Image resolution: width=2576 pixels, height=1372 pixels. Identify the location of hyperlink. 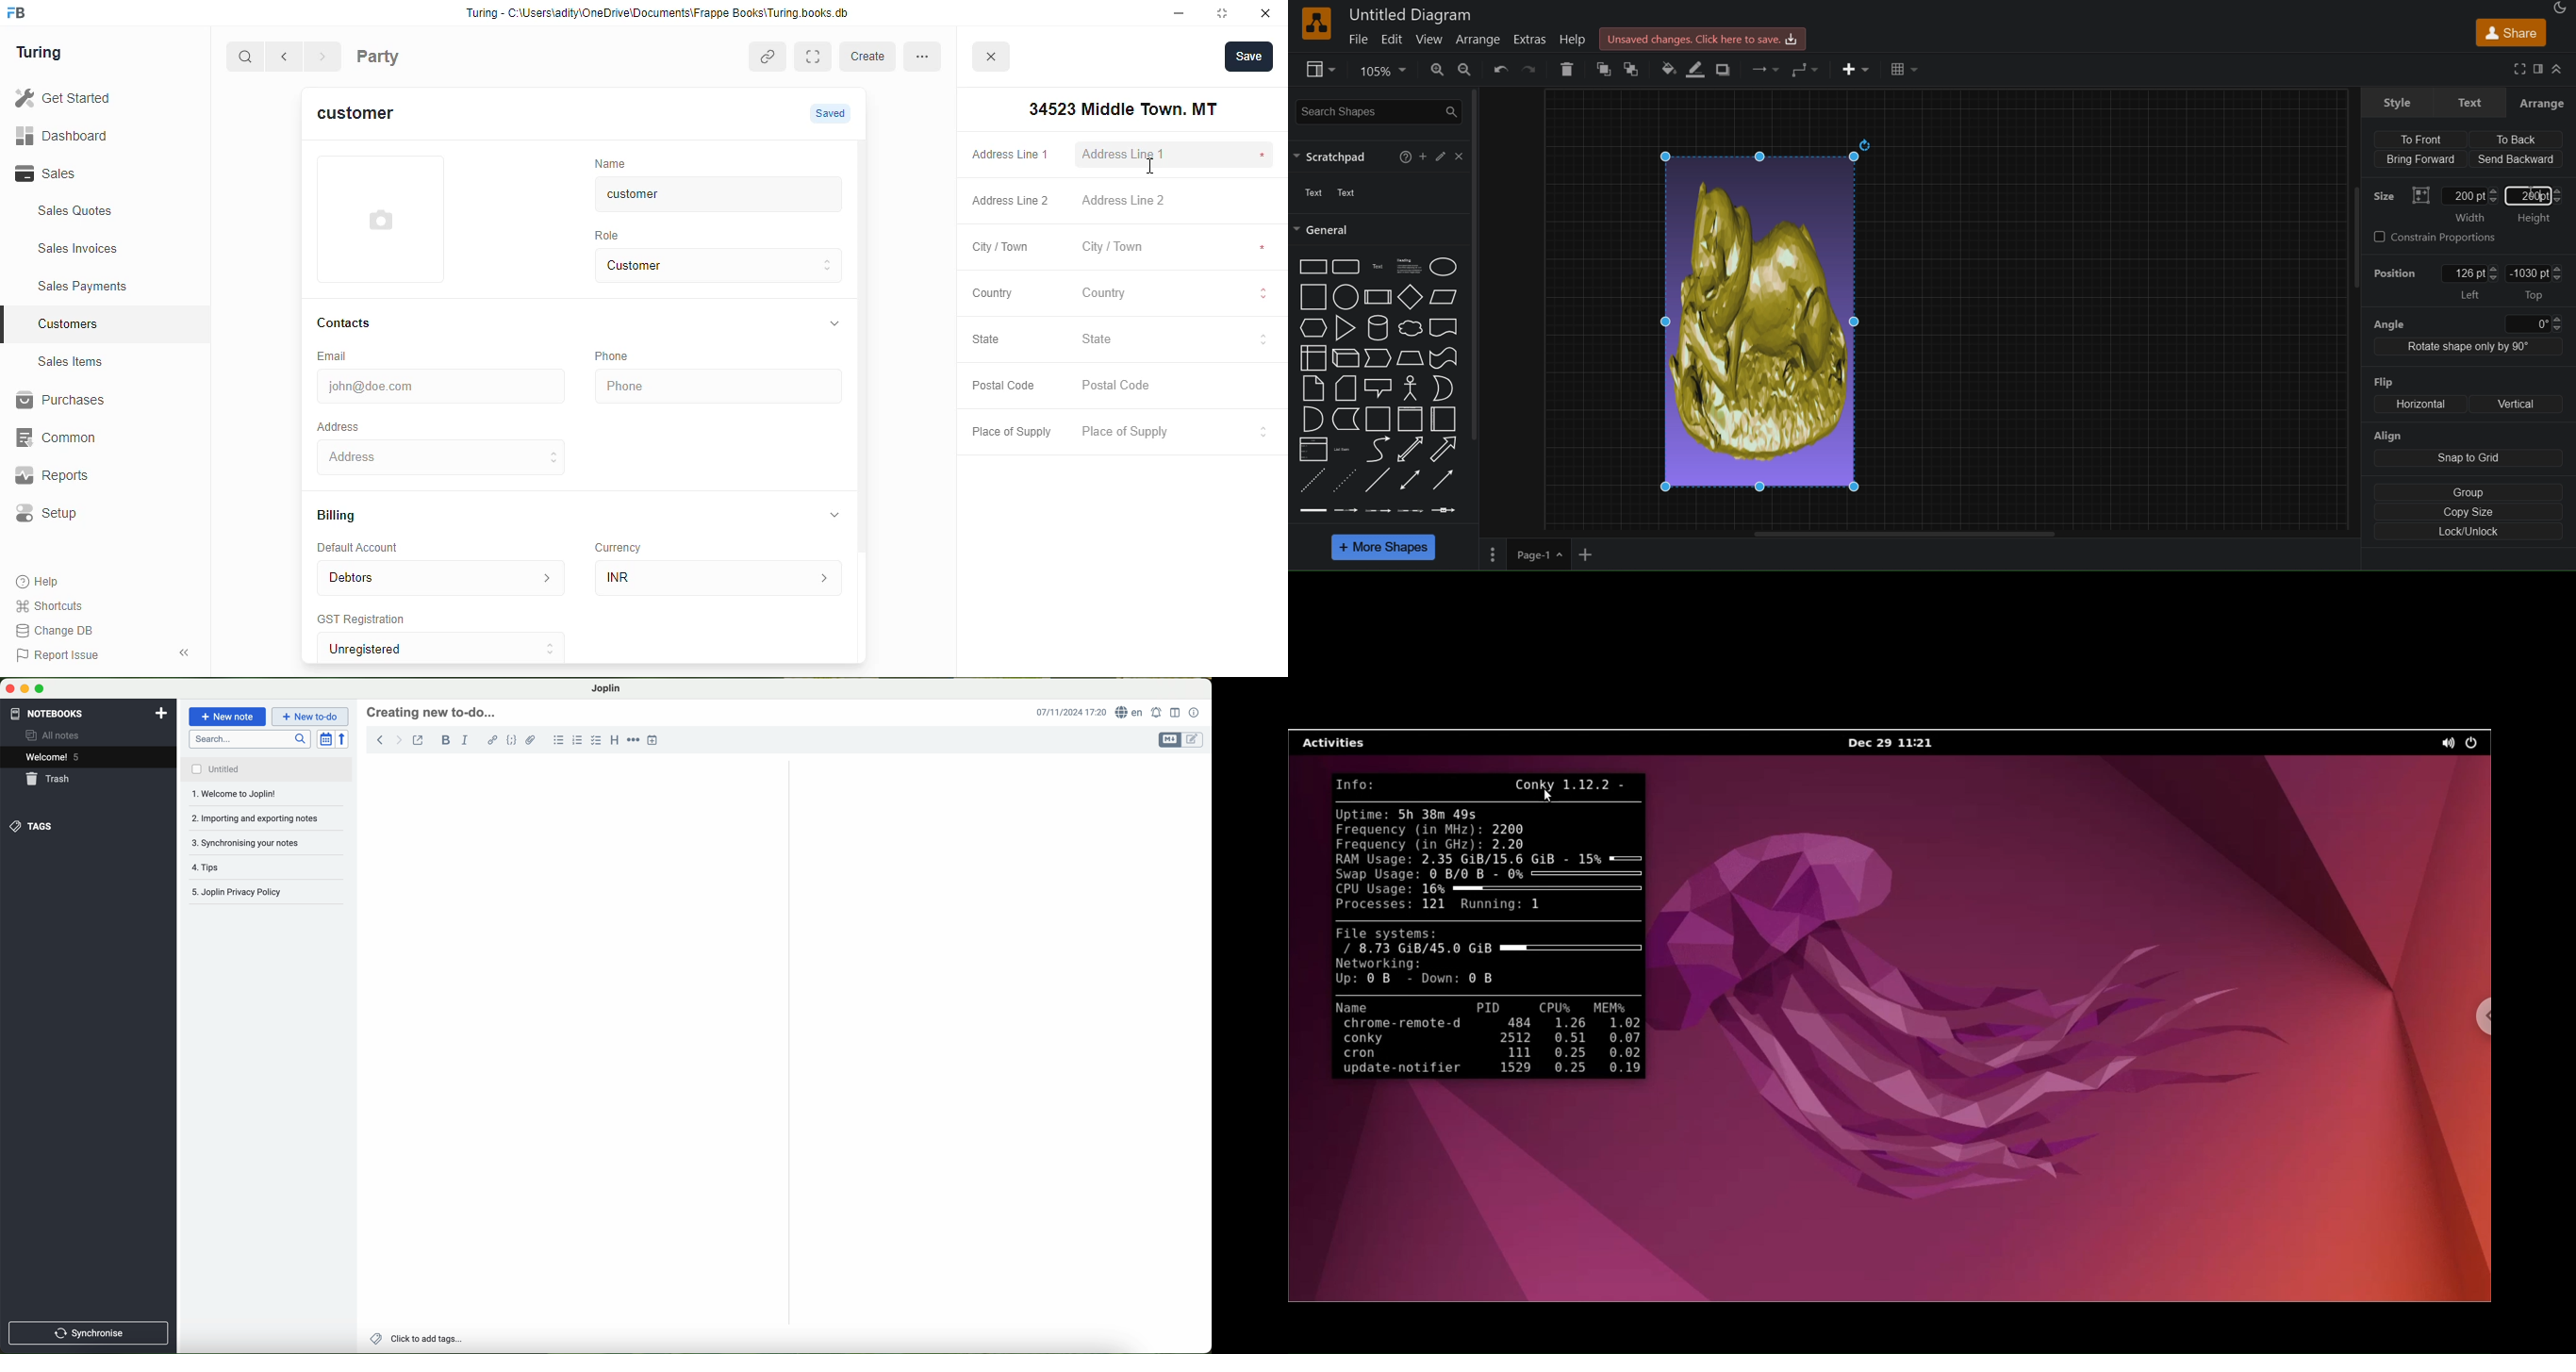
(494, 741).